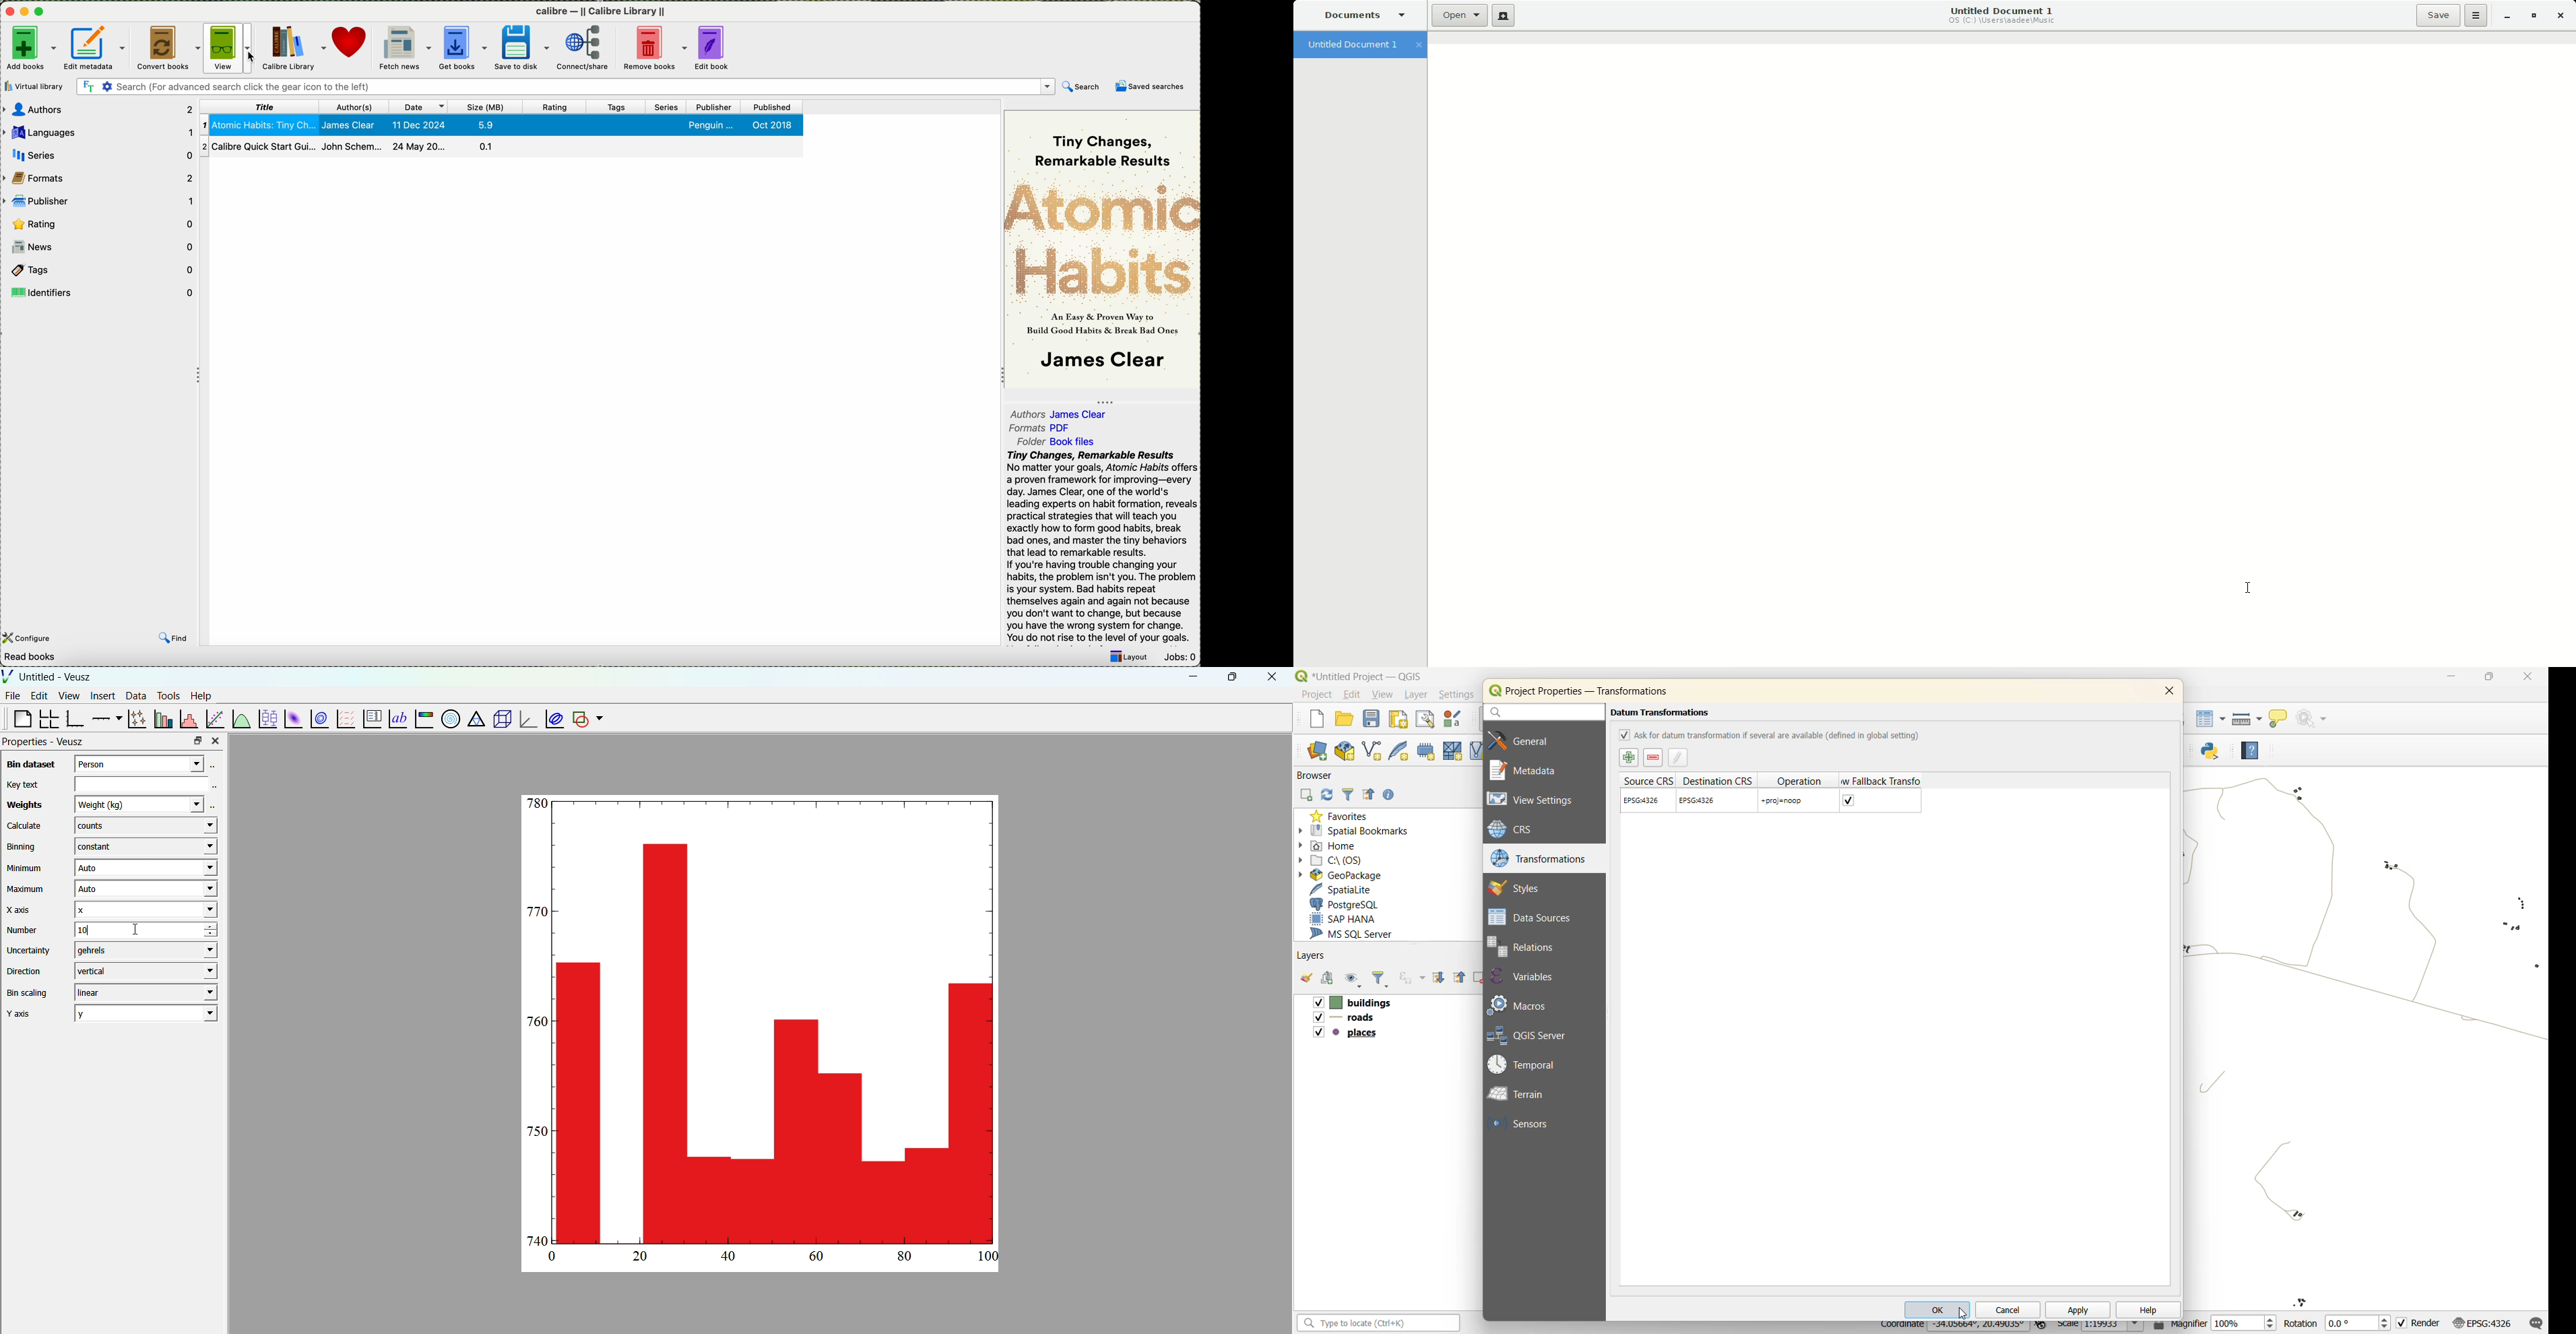  Describe the element at coordinates (1527, 1095) in the screenshot. I see `terrain` at that location.